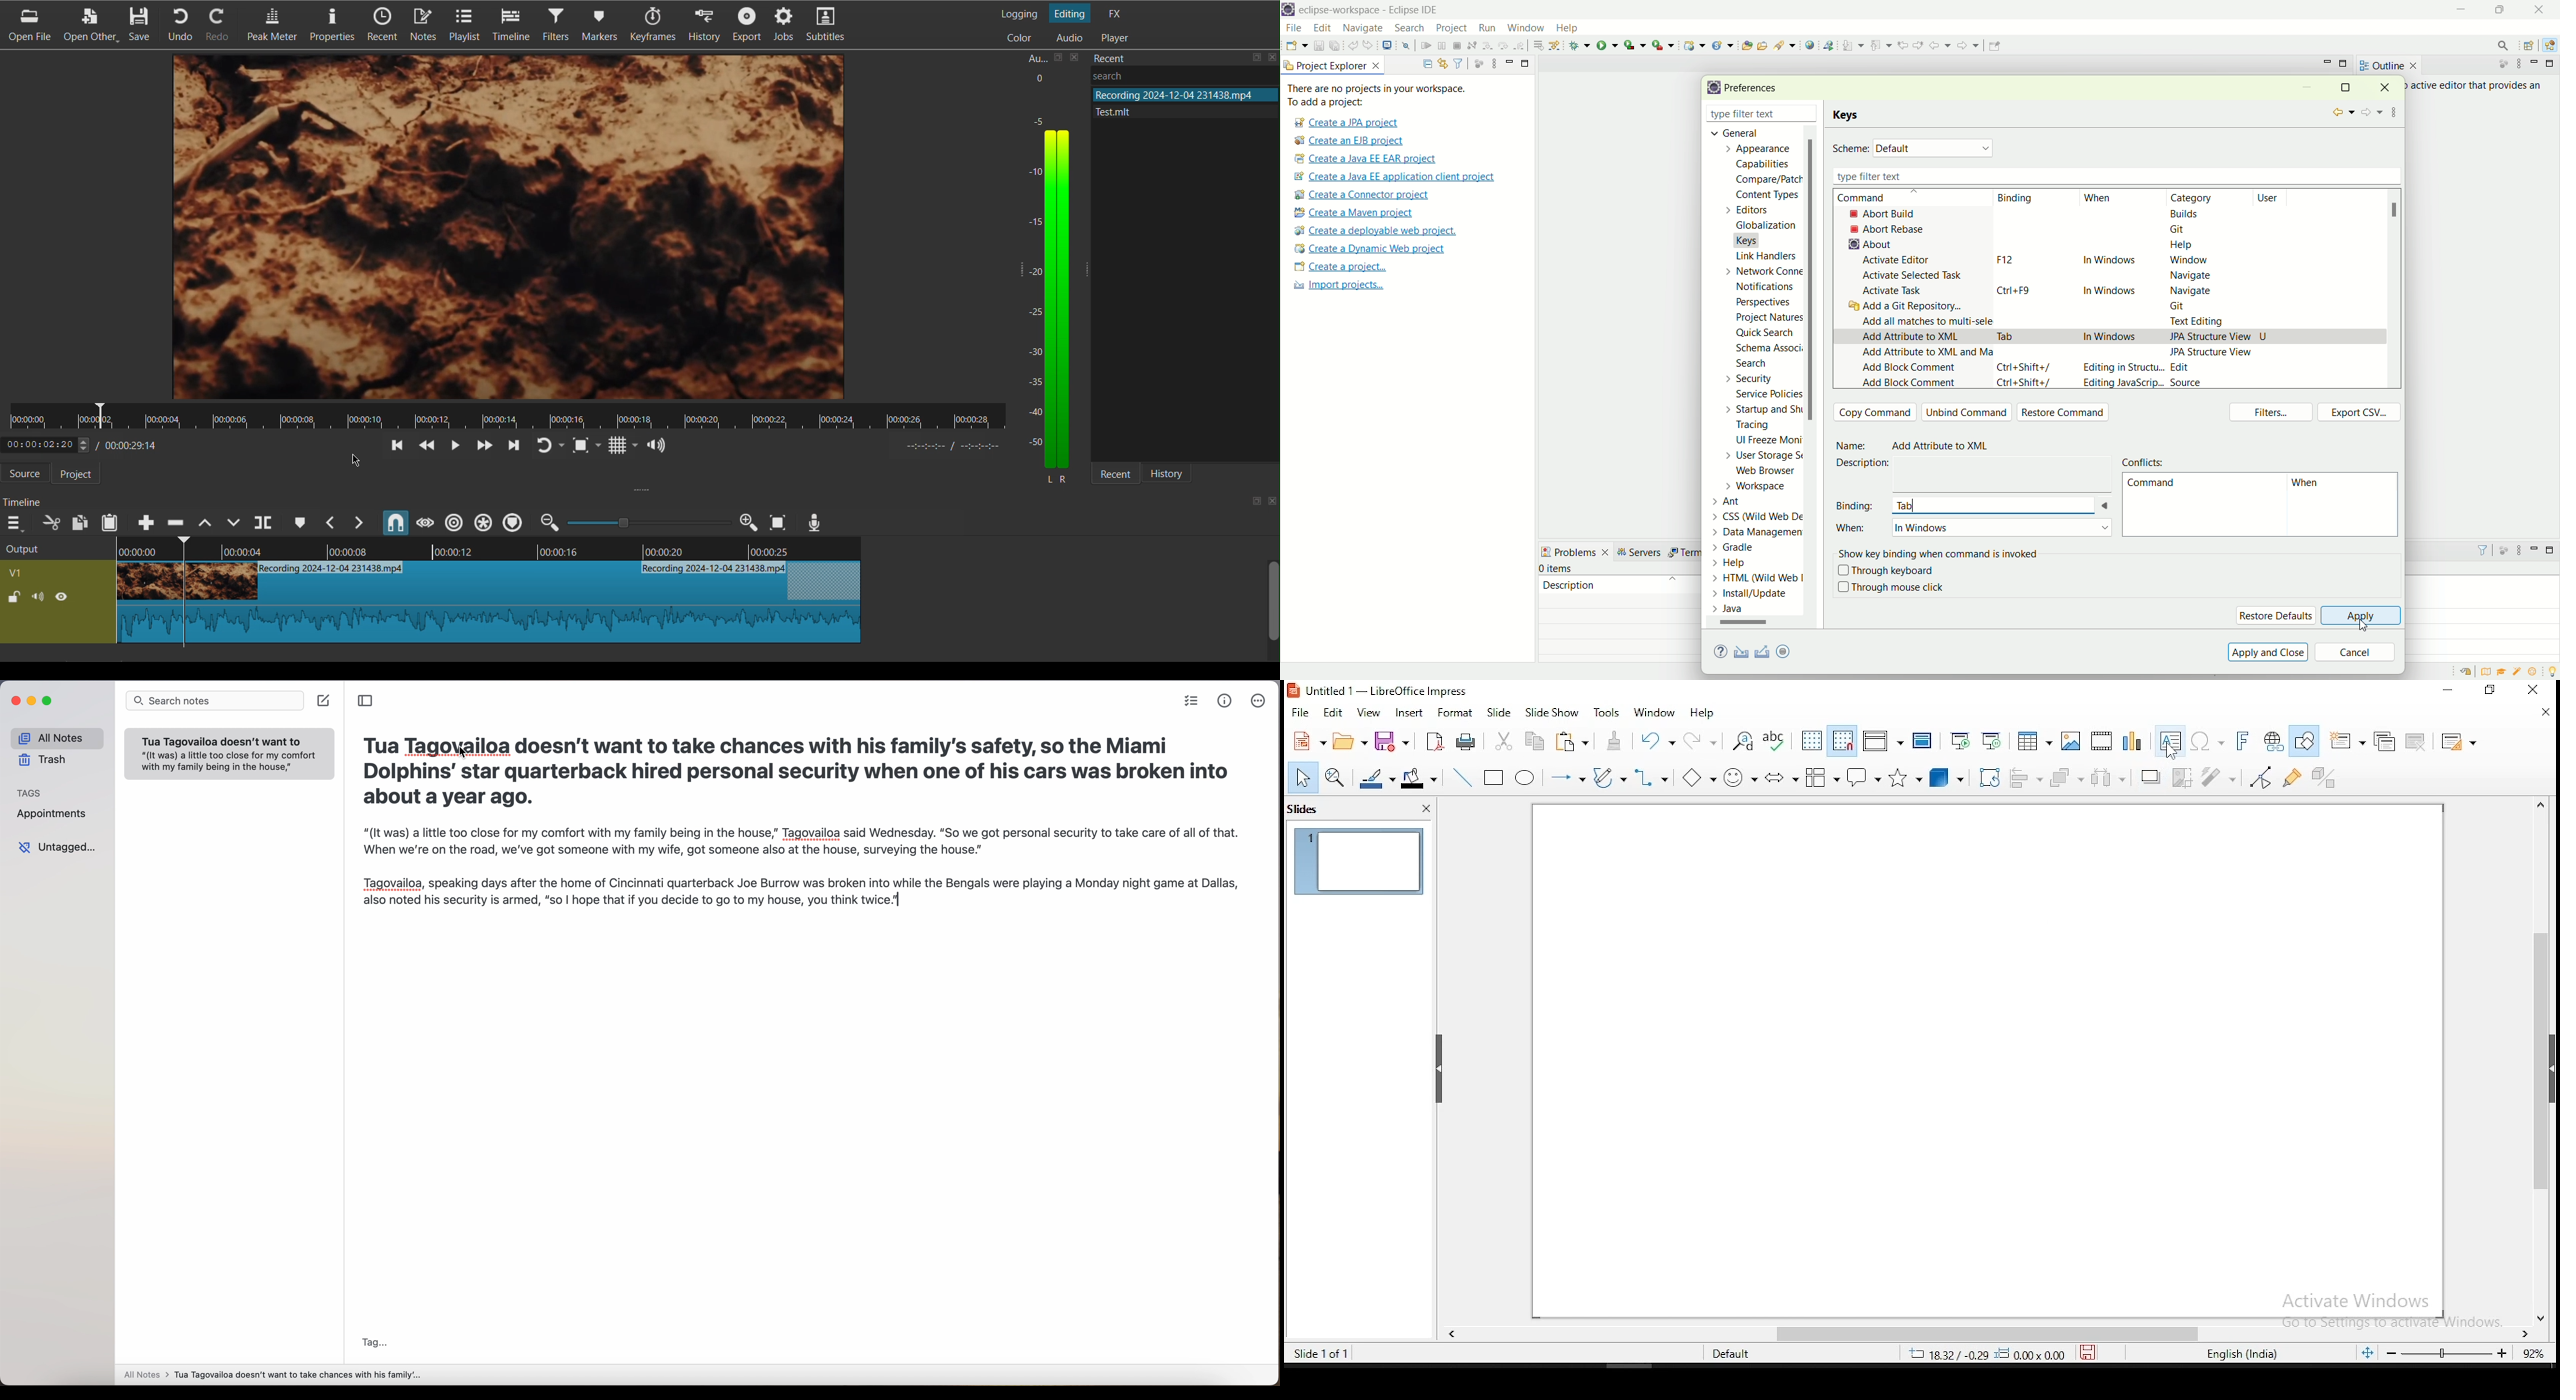 The width and height of the screenshot is (2576, 1400). What do you see at coordinates (1114, 12) in the screenshot?
I see `FX` at bounding box center [1114, 12].